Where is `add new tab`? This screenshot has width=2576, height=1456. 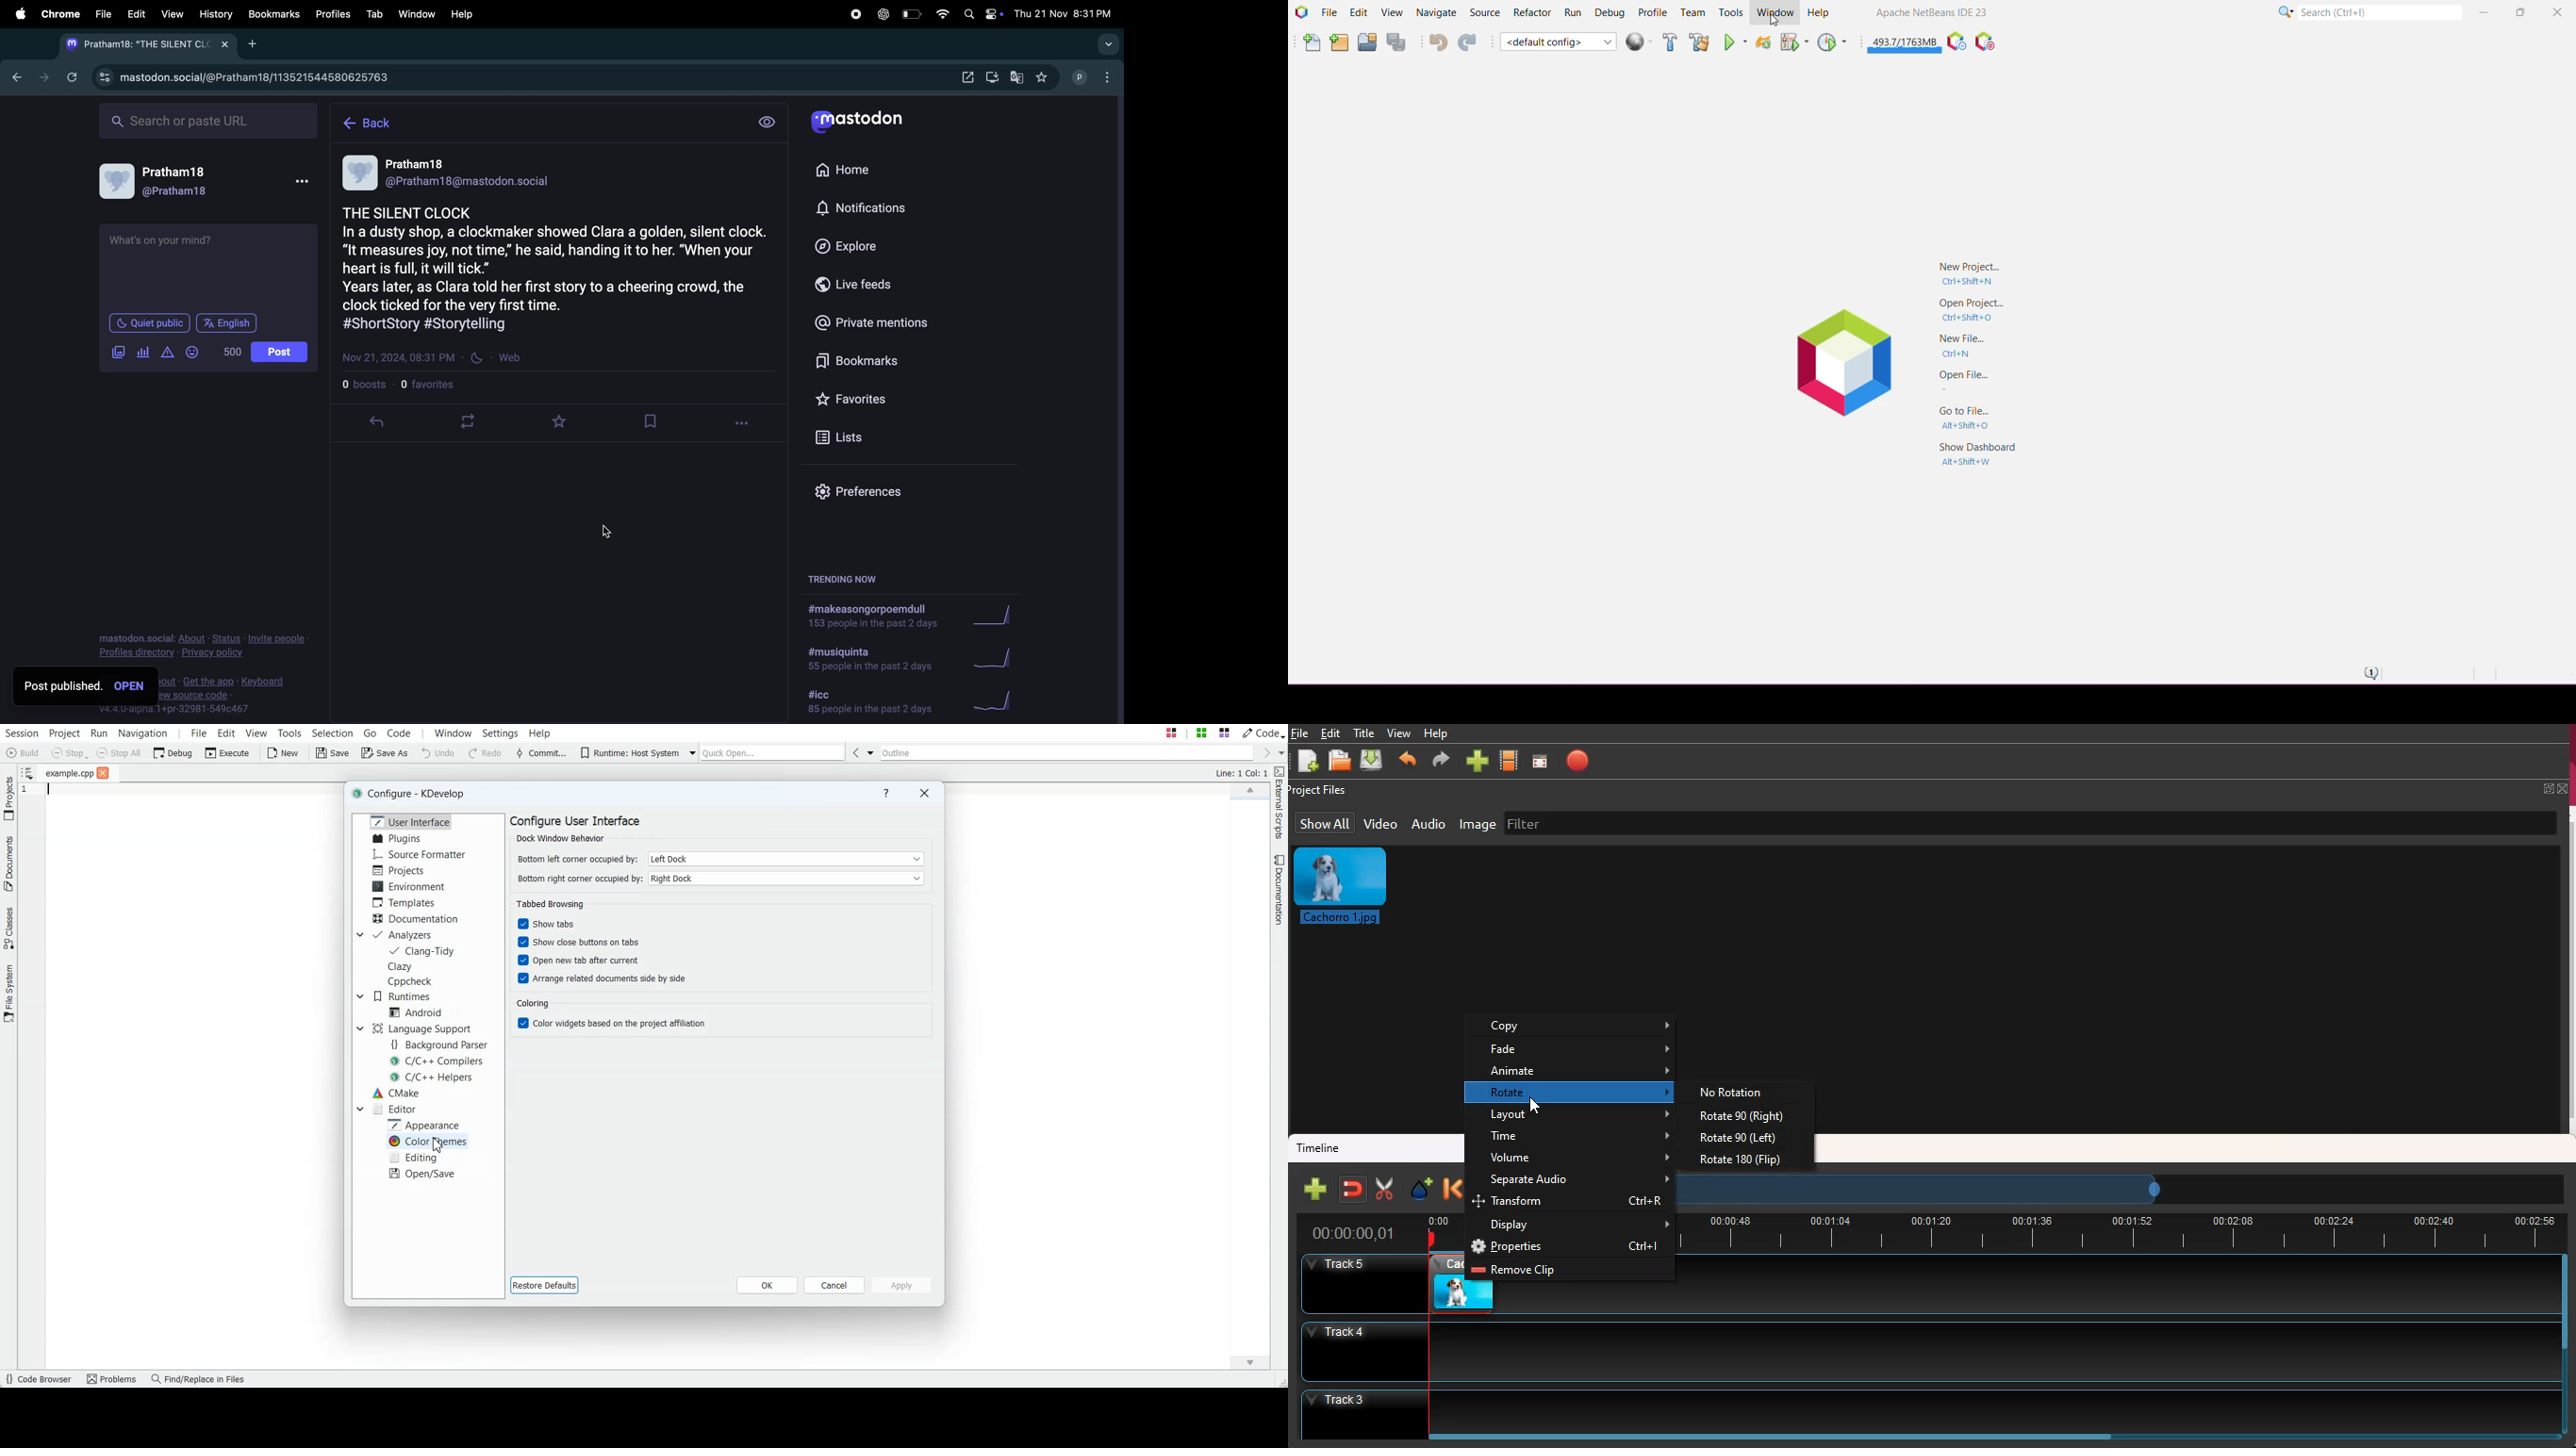 add new tab is located at coordinates (257, 45).